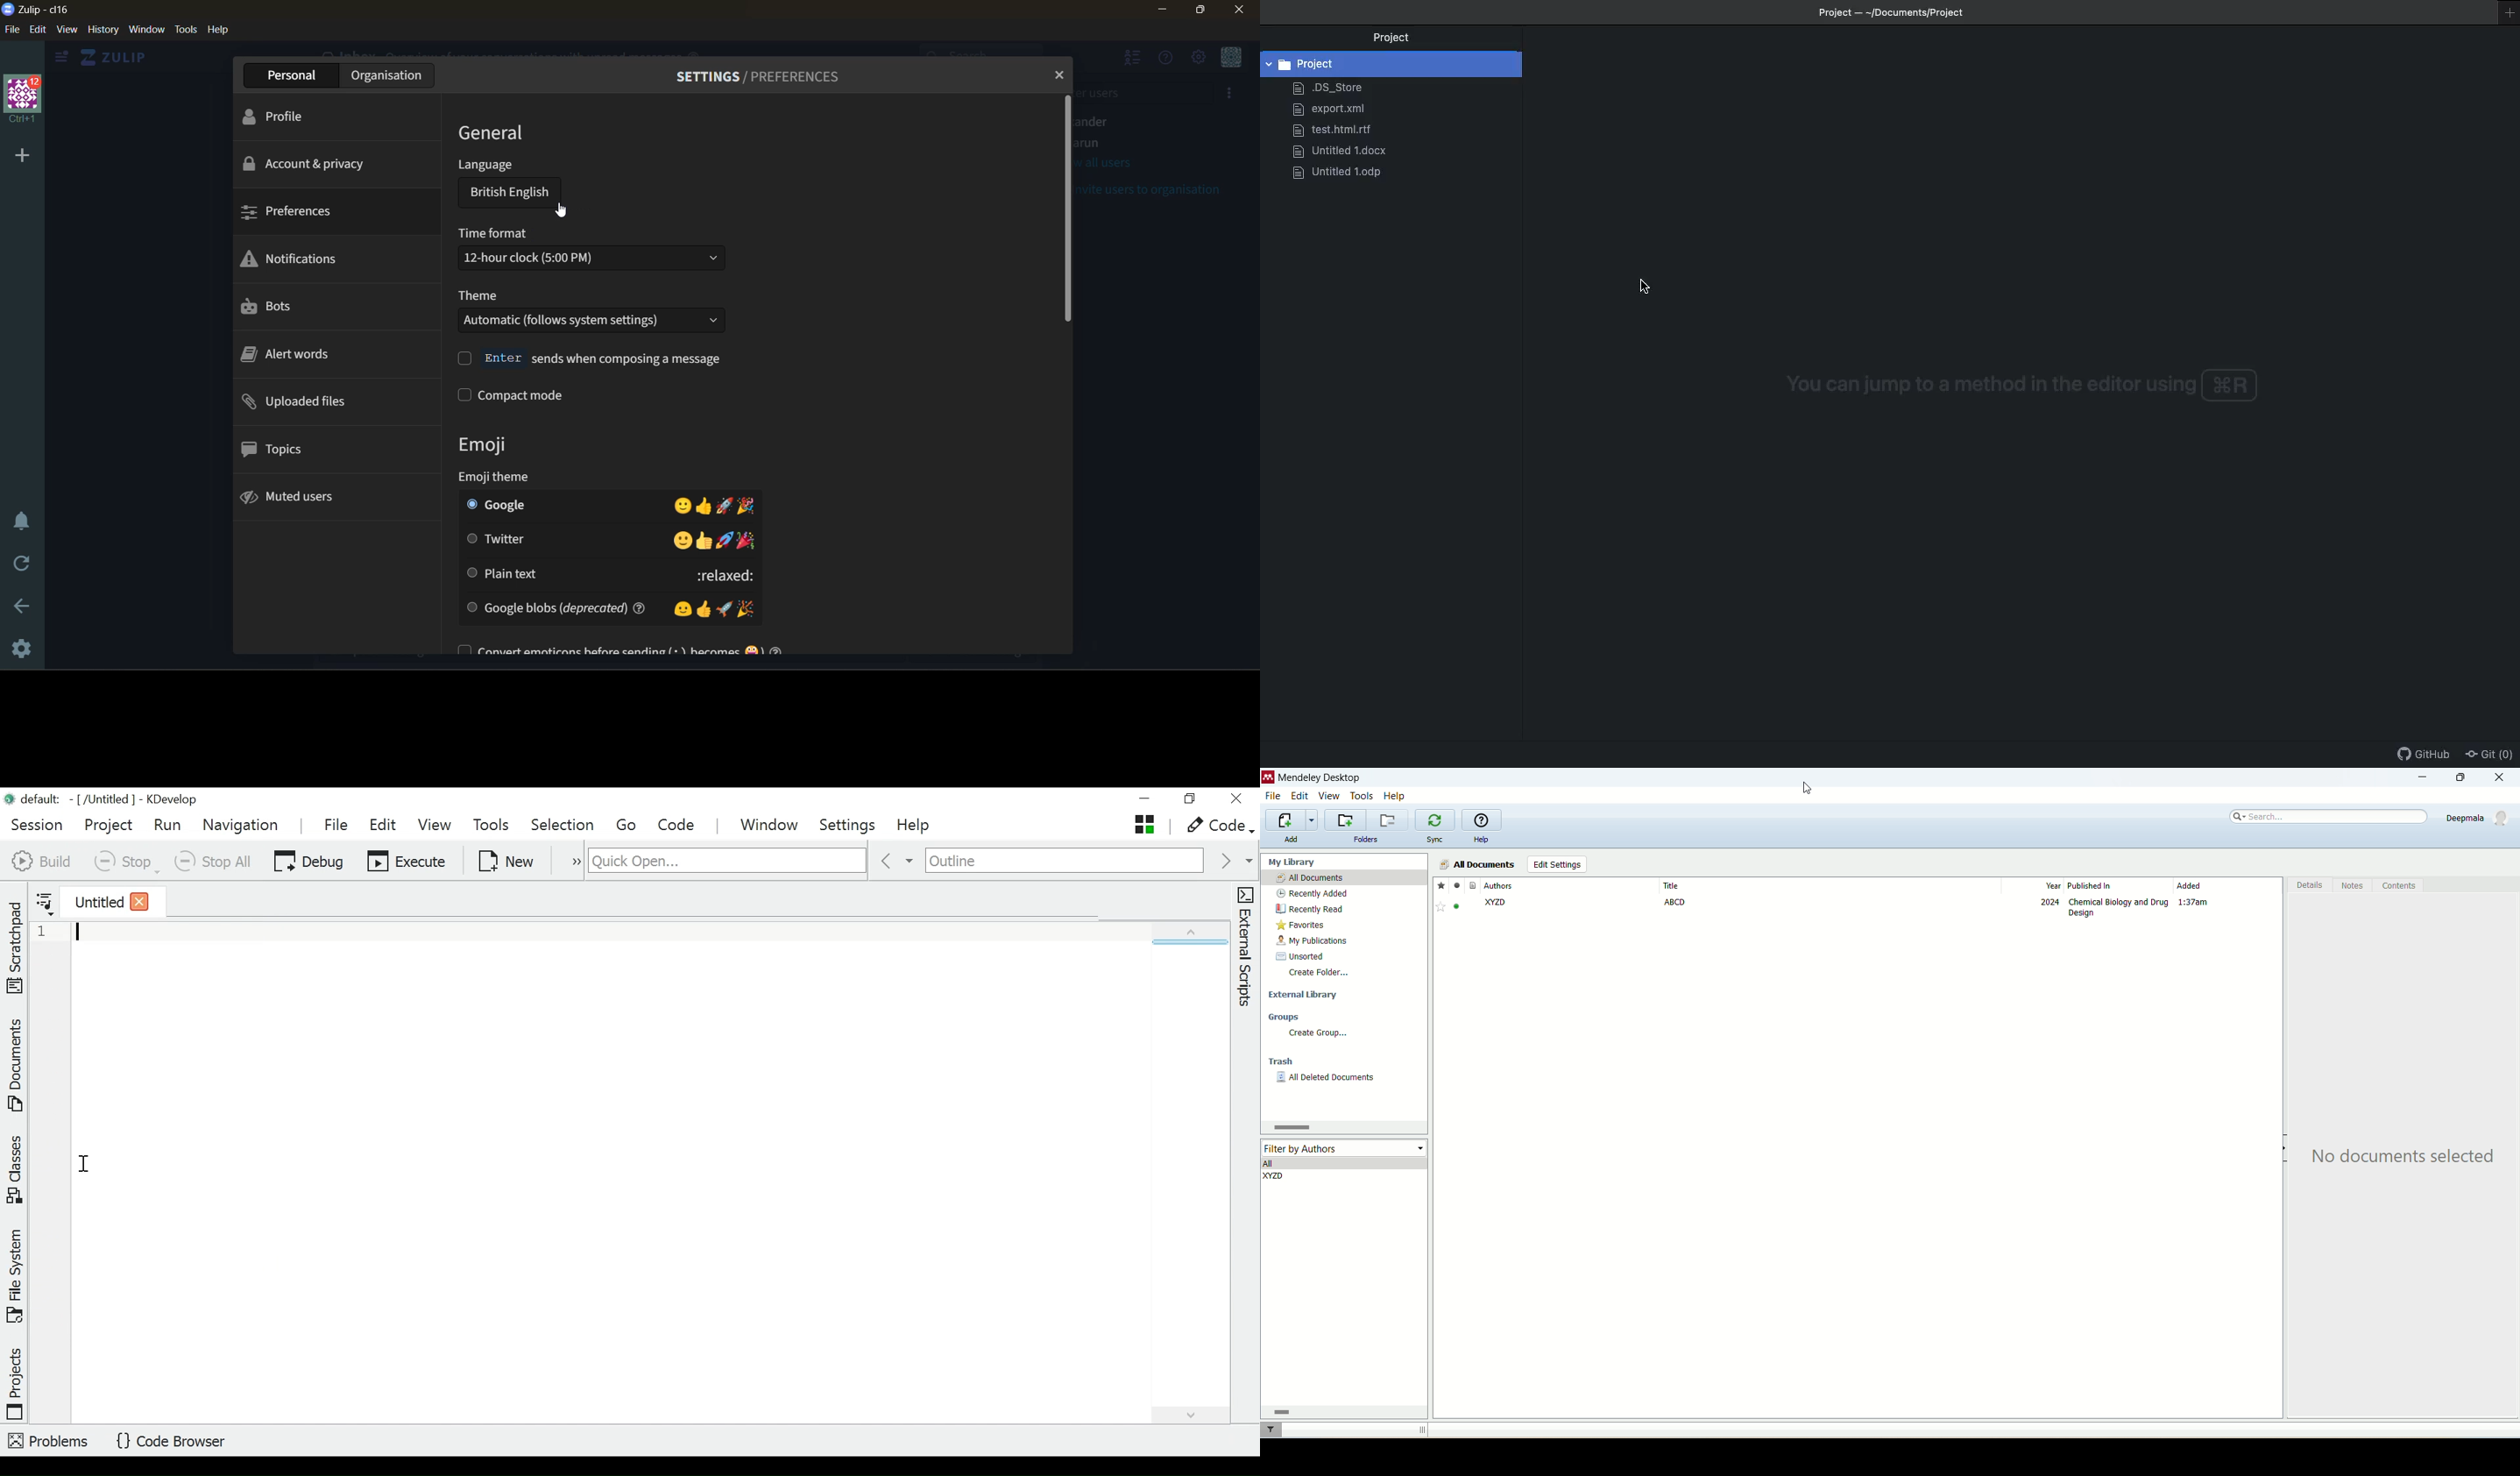  What do you see at coordinates (2406, 1157) in the screenshot?
I see `text` at bounding box center [2406, 1157].